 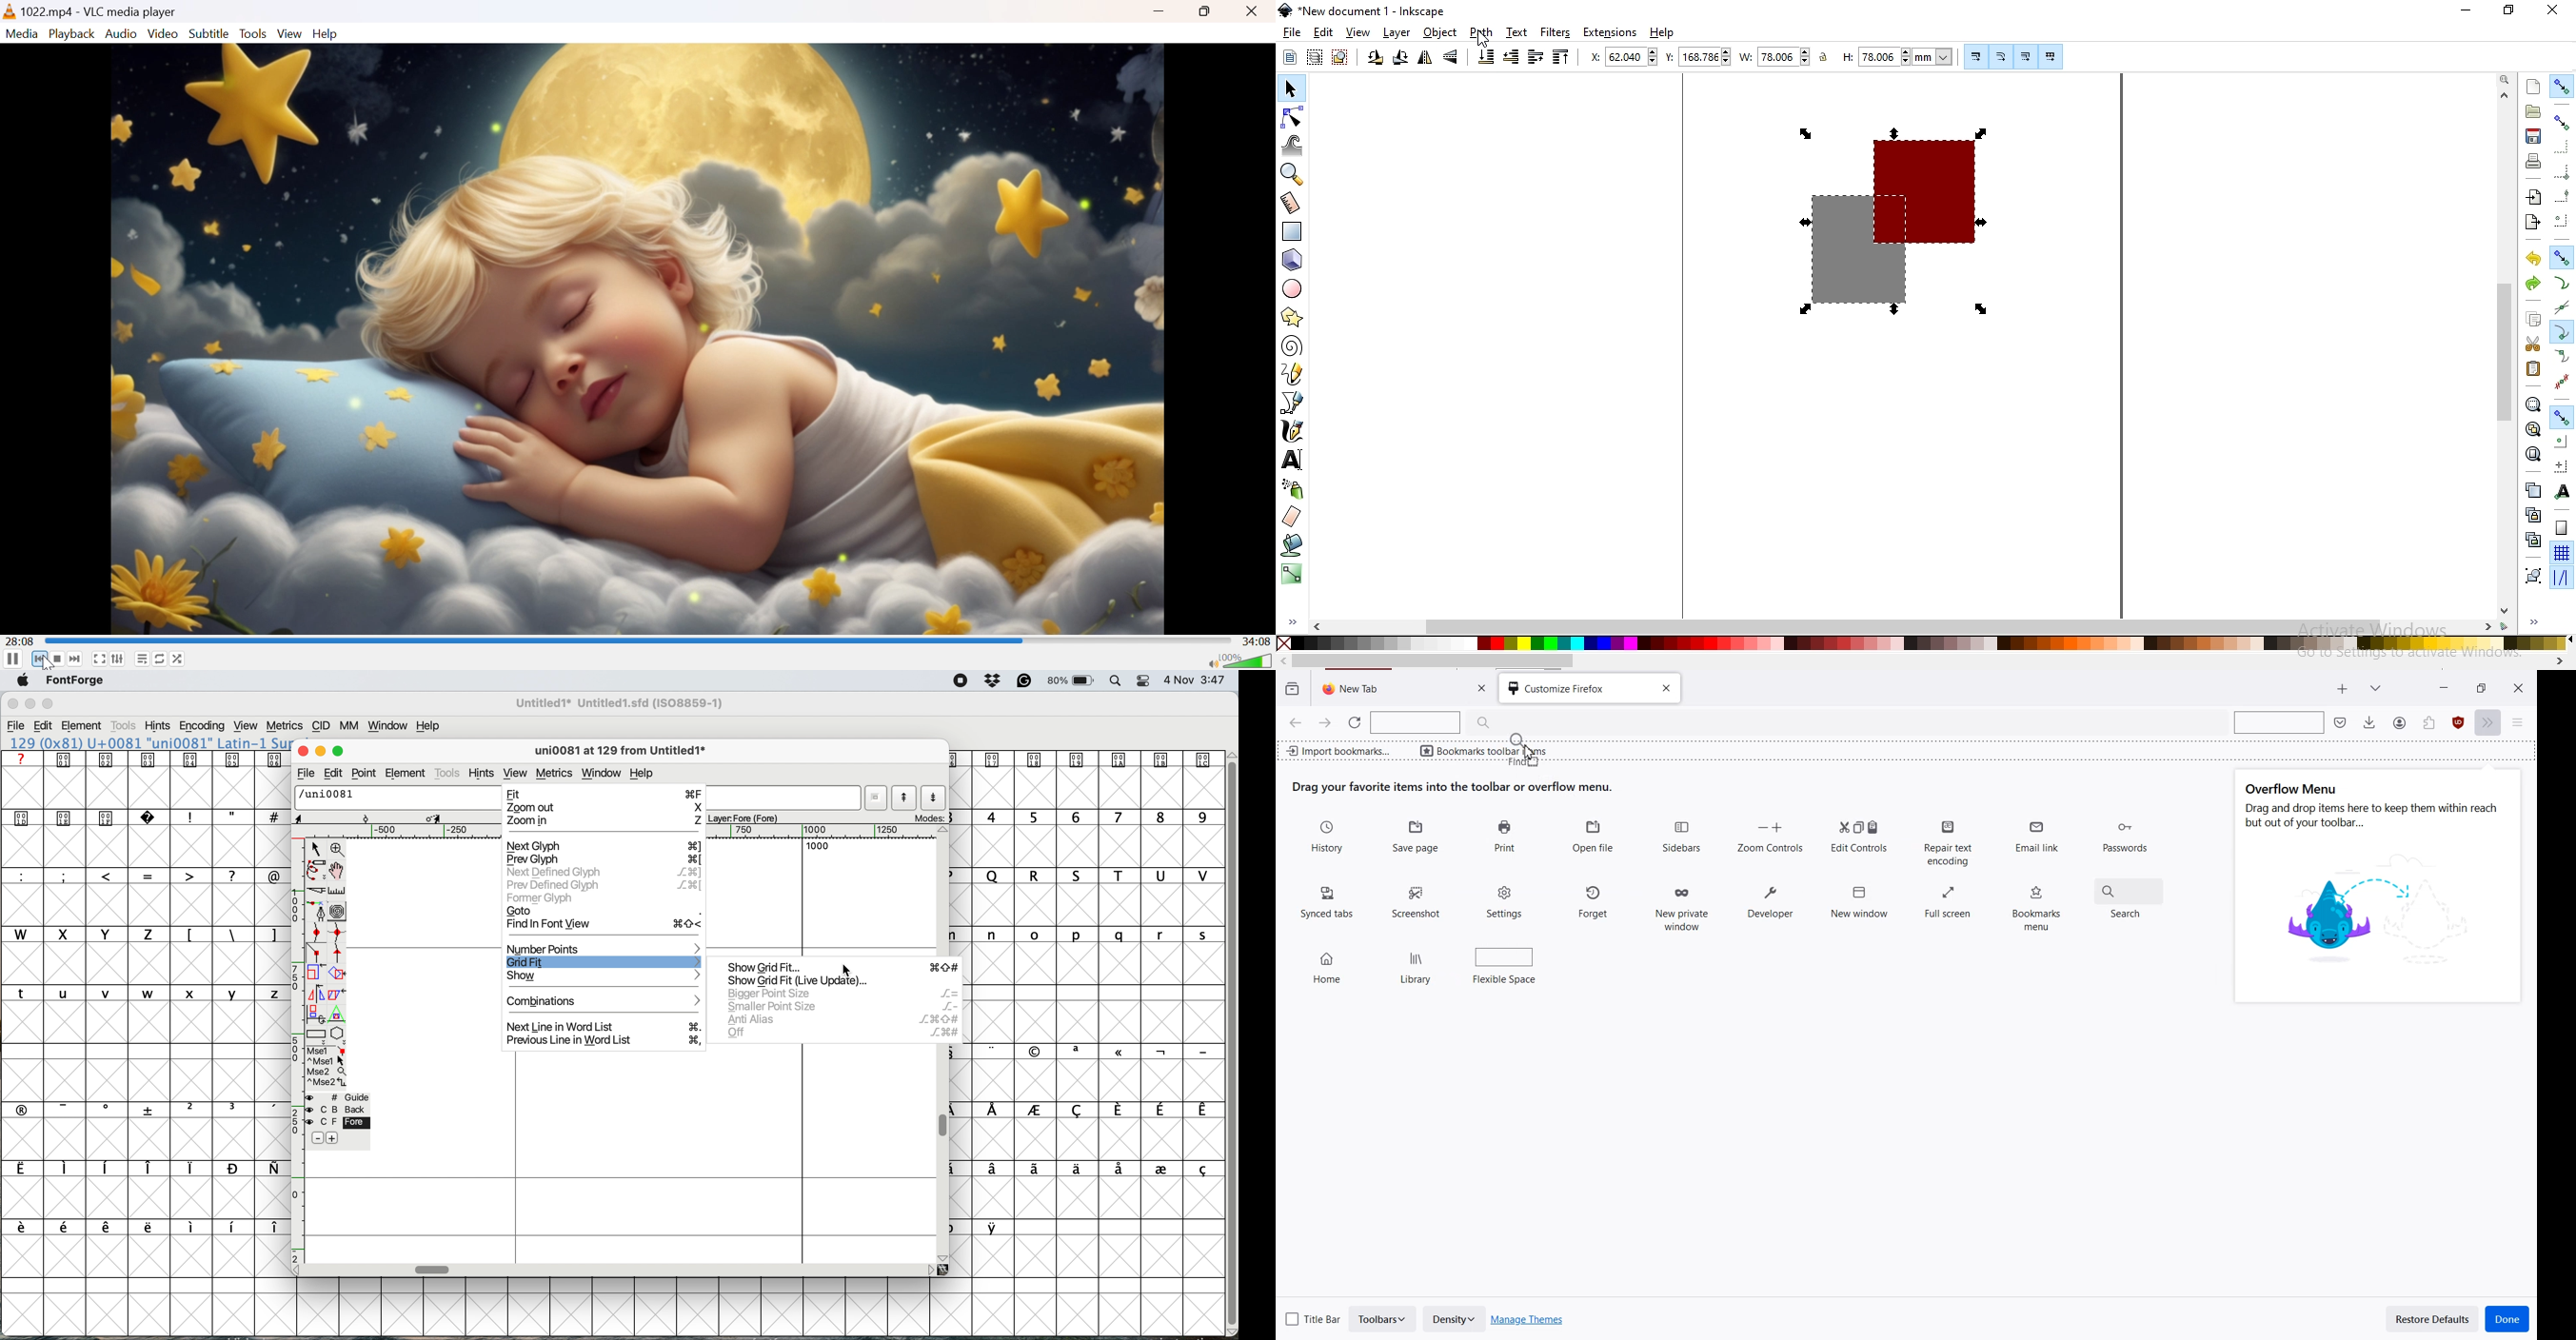 I want to click on Pause the playback, so click(x=13, y=659).